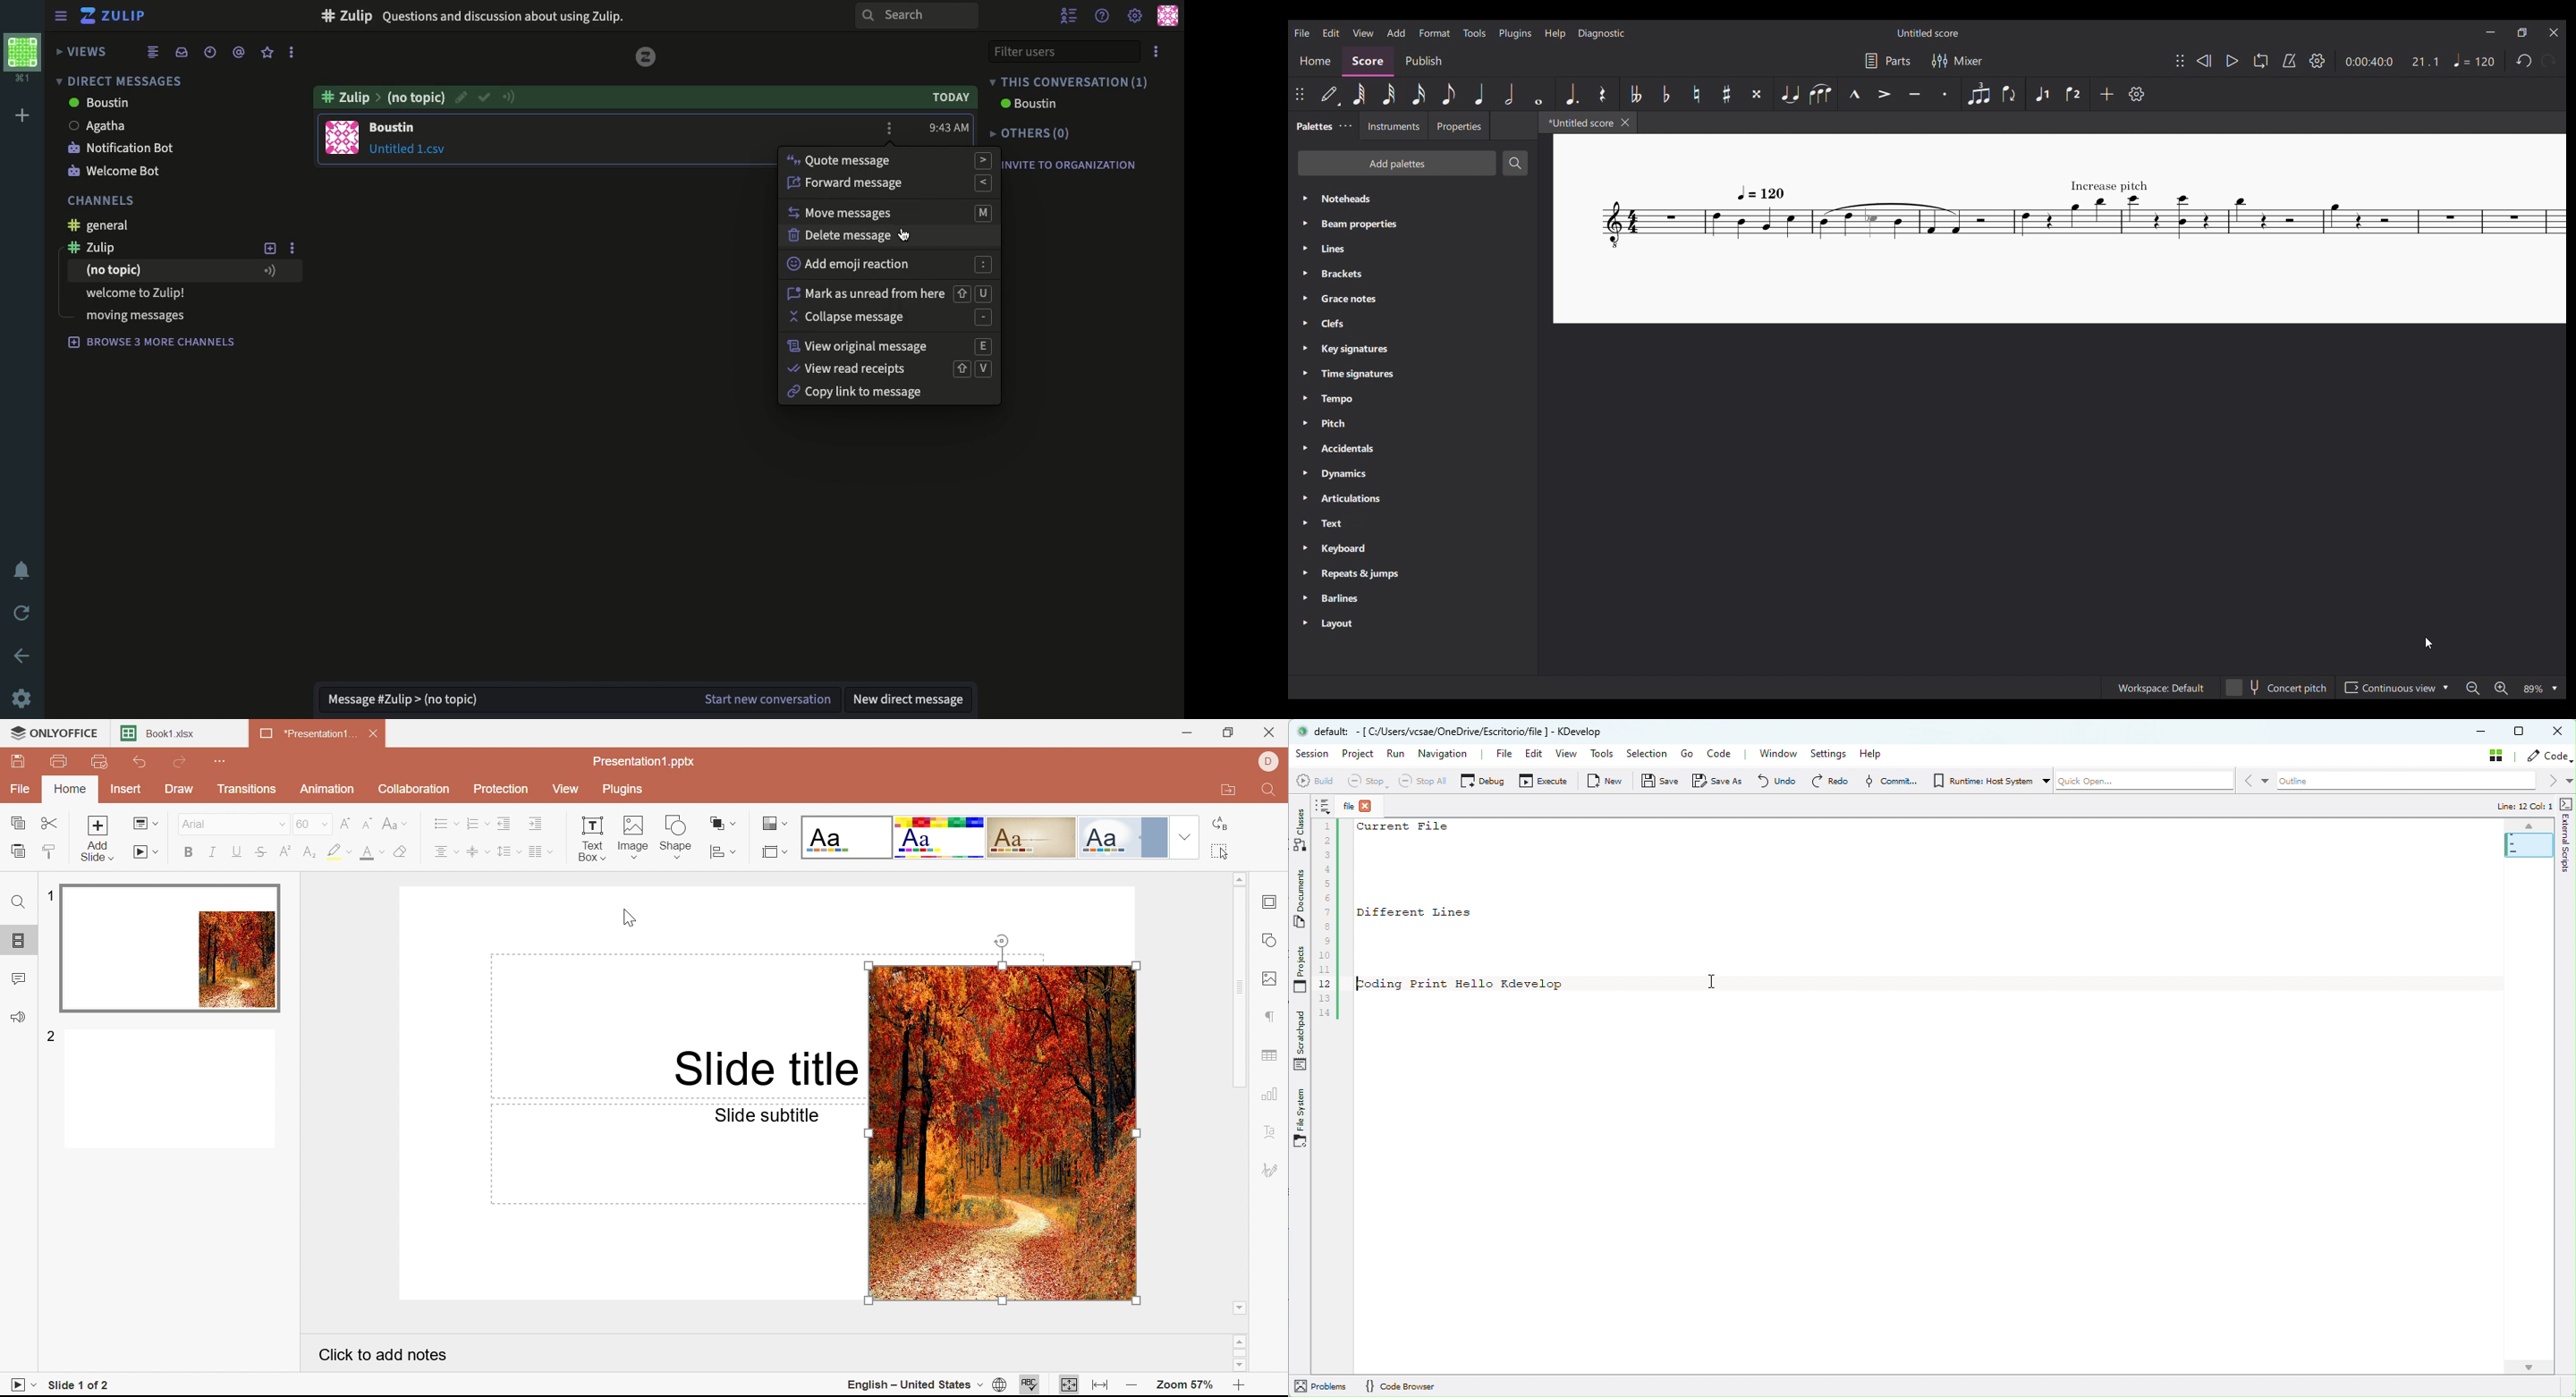  Describe the element at coordinates (1604, 754) in the screenshot. I see `Tools` at that location.